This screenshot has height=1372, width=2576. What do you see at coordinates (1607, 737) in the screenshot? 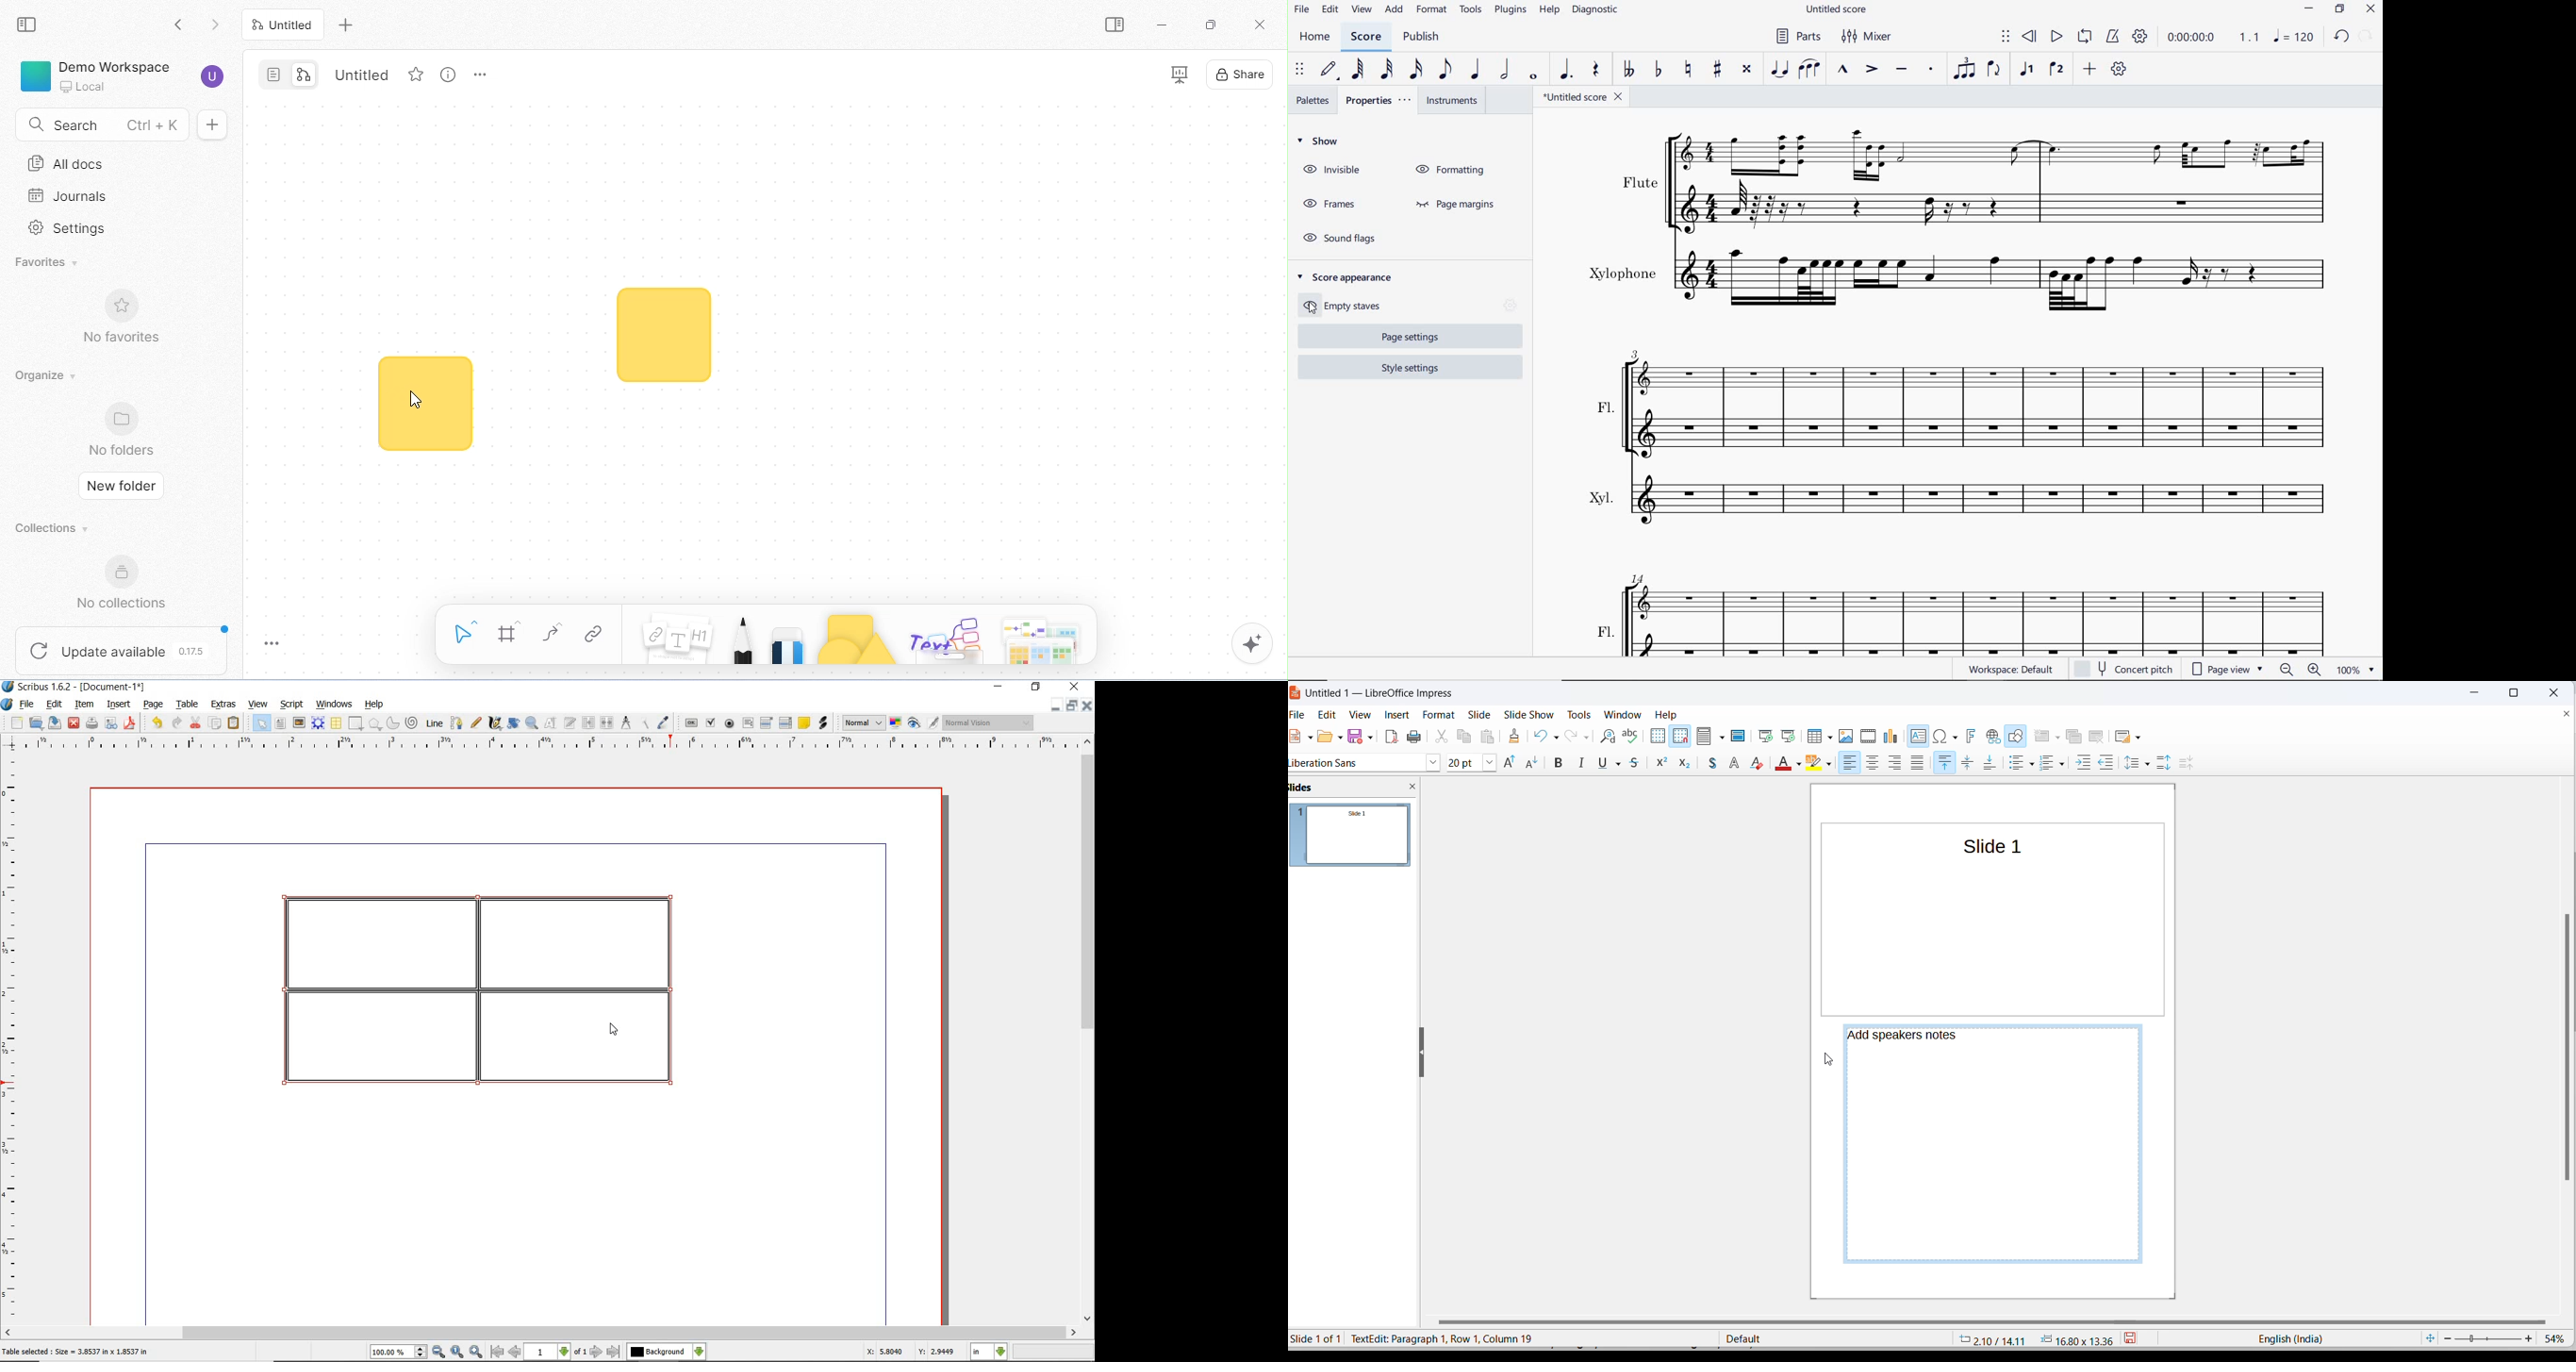
I see `find and replace` at bounding box center [1607, 737].